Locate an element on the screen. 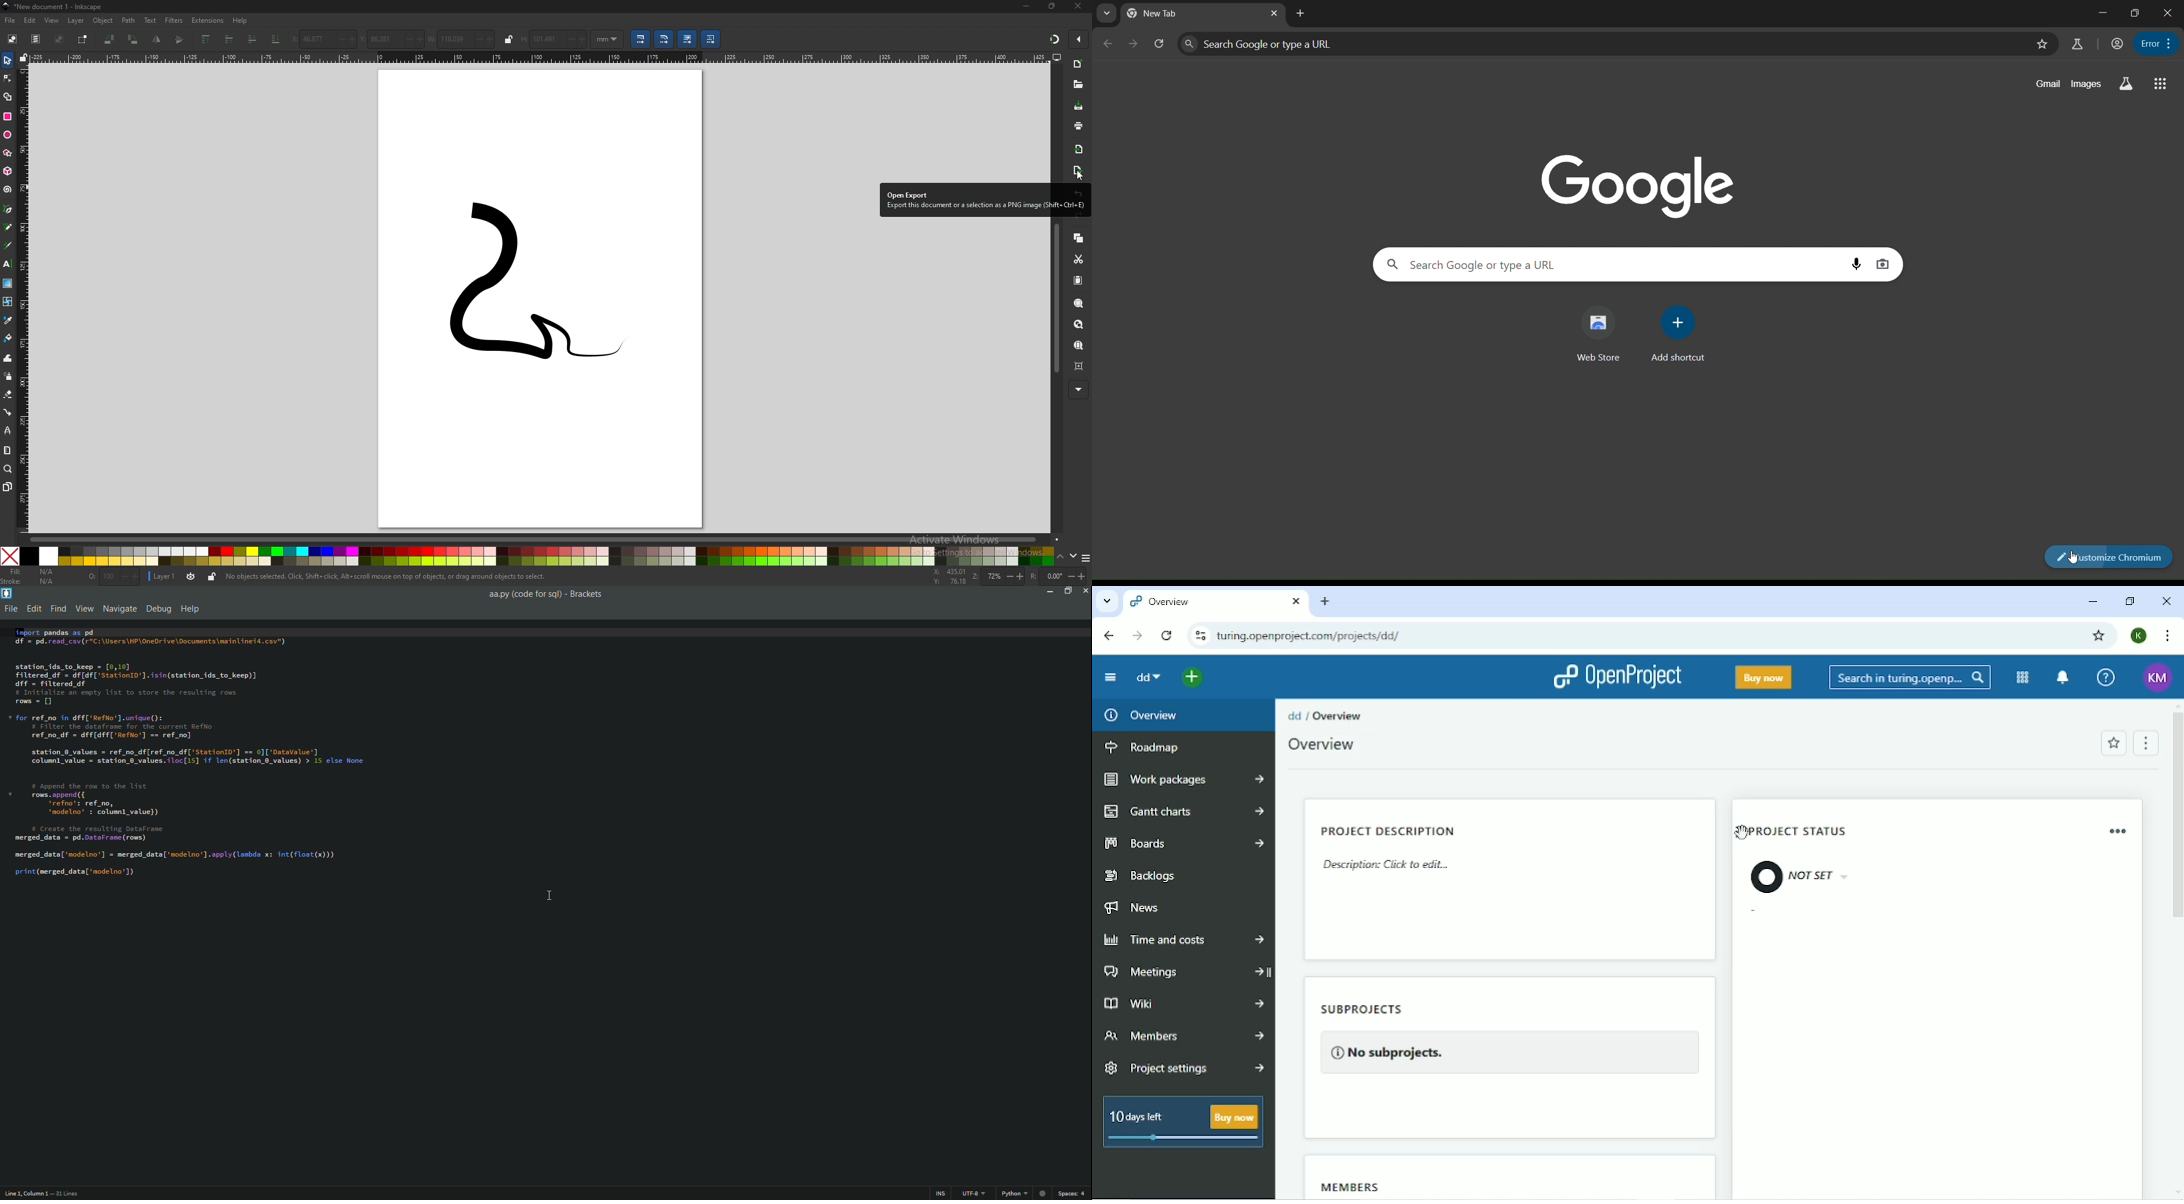 Image resolution: width=2184 pixels, height=1204 pixels. OpenProject is located at coordinates (1618, 678).